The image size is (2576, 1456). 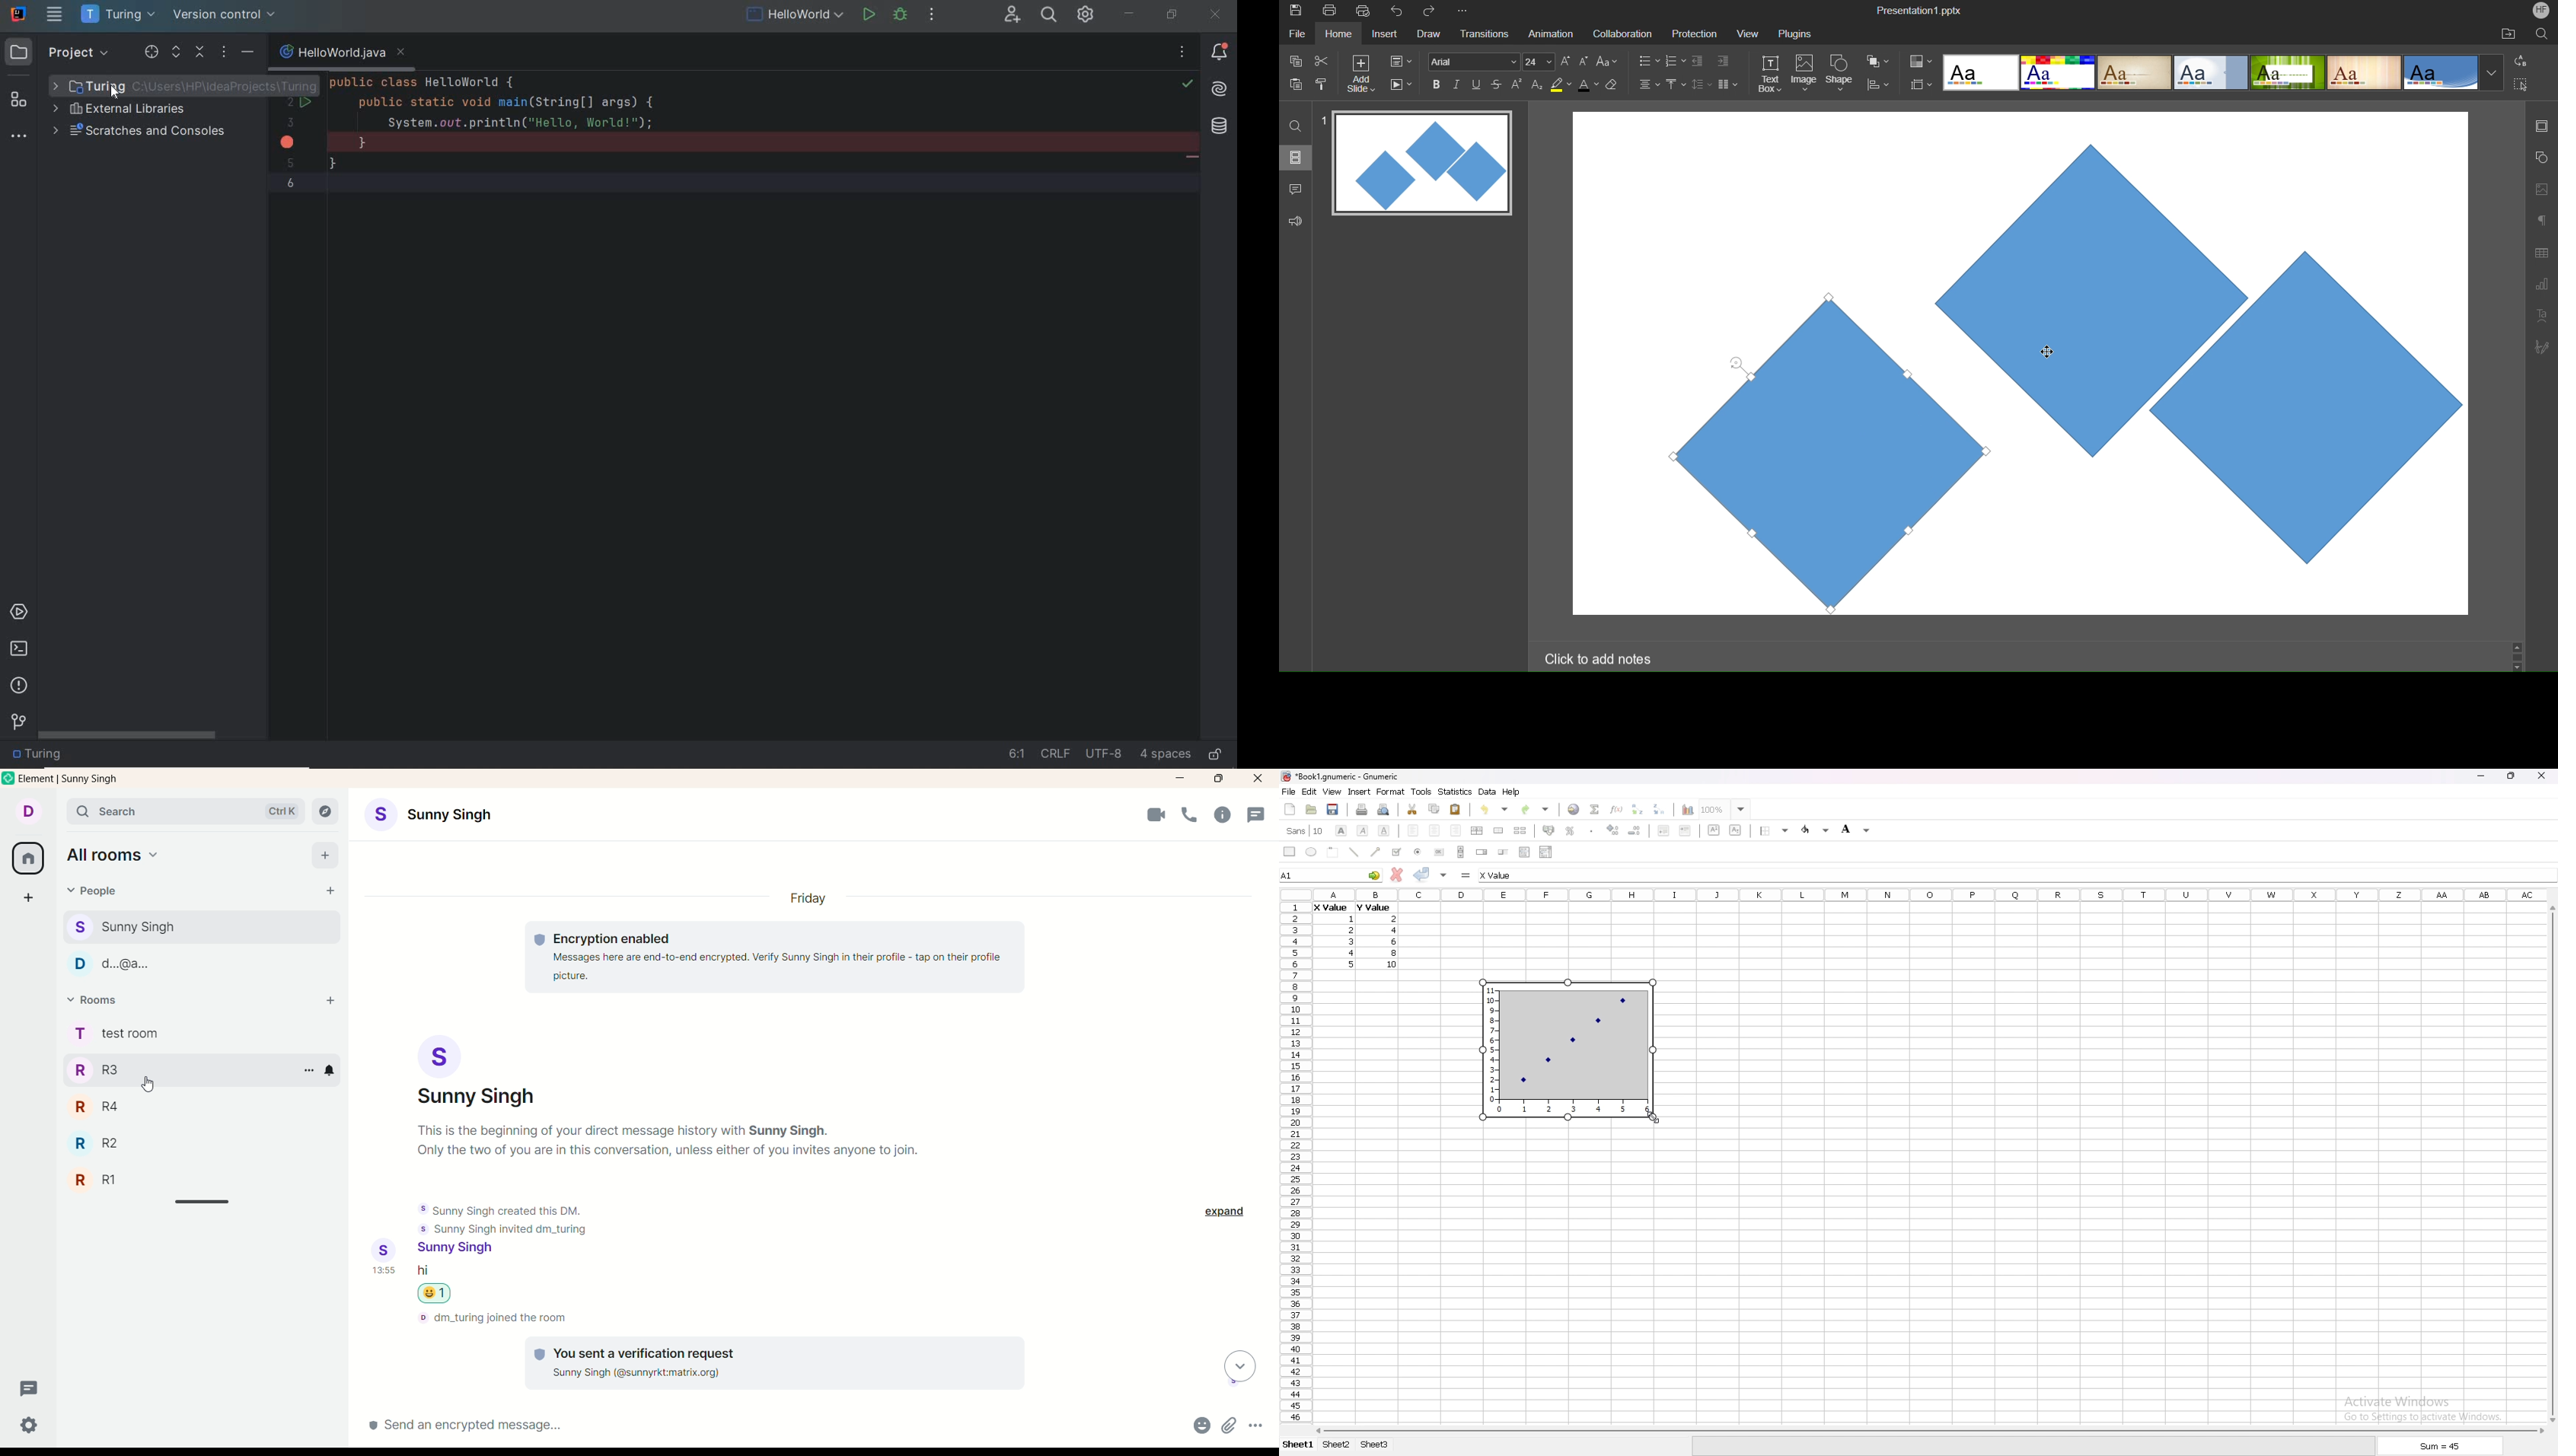 I want to click on notification, so click(x=331, y=1068).